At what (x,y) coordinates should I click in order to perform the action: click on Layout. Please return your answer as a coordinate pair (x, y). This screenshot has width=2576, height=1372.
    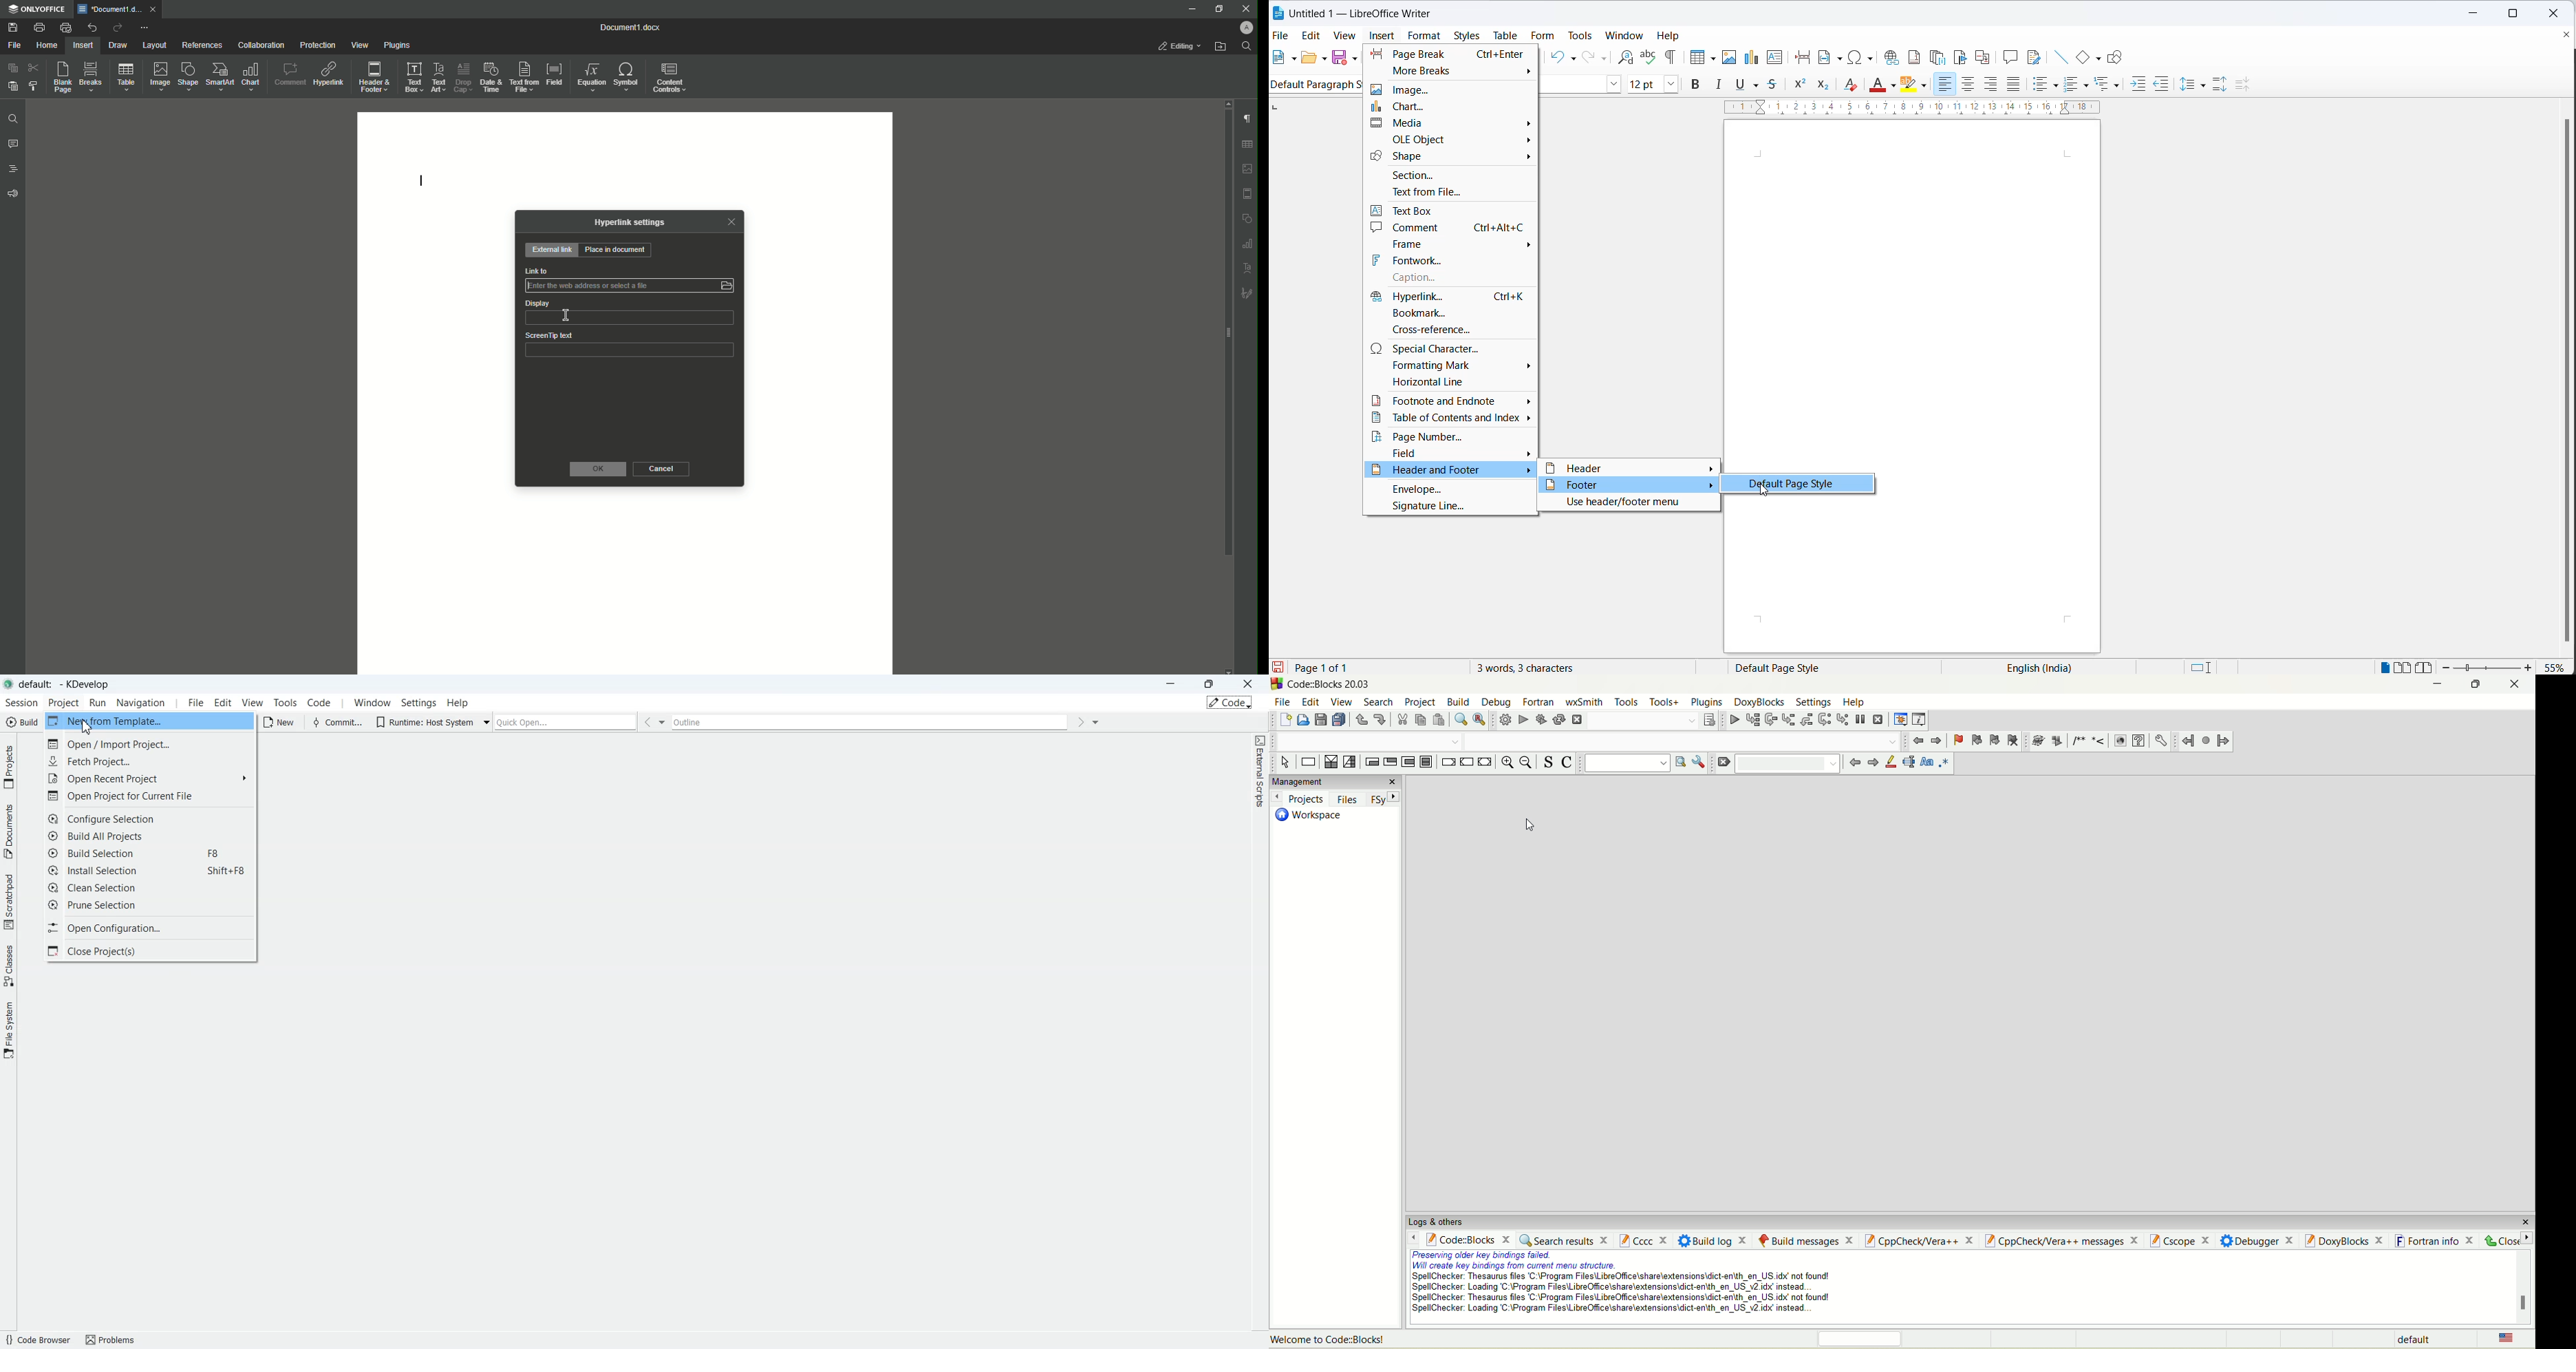
    Looking at the image, I should click on (153, 45).